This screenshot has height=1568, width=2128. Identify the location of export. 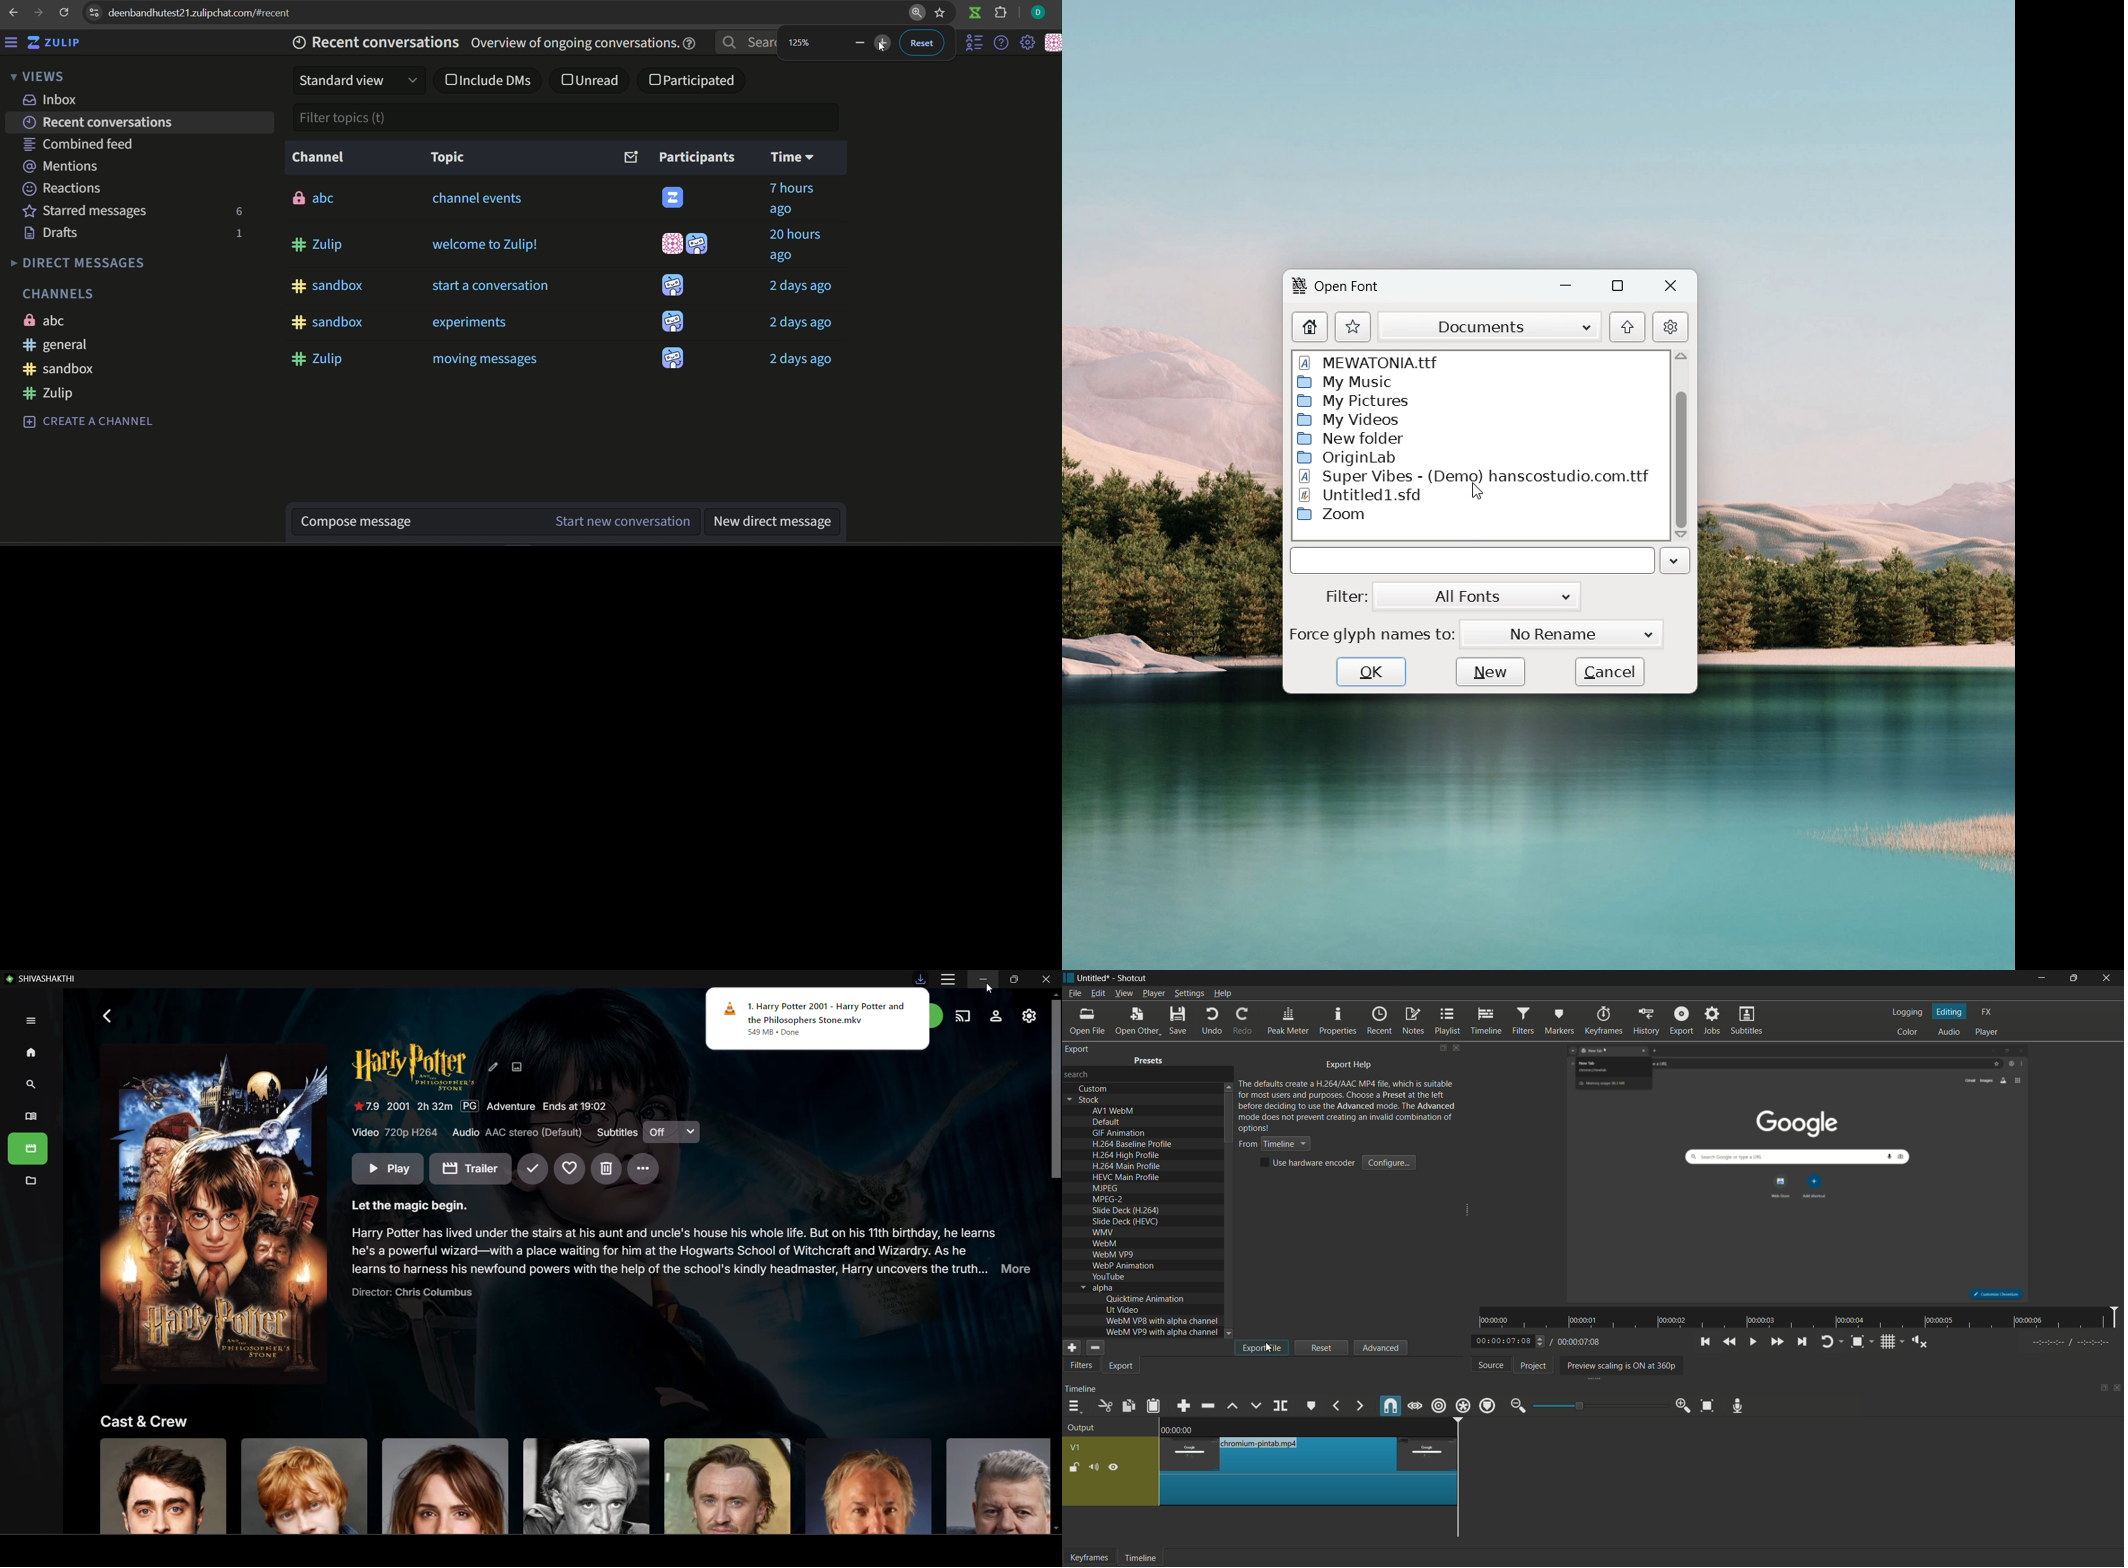
(1682, 1020).